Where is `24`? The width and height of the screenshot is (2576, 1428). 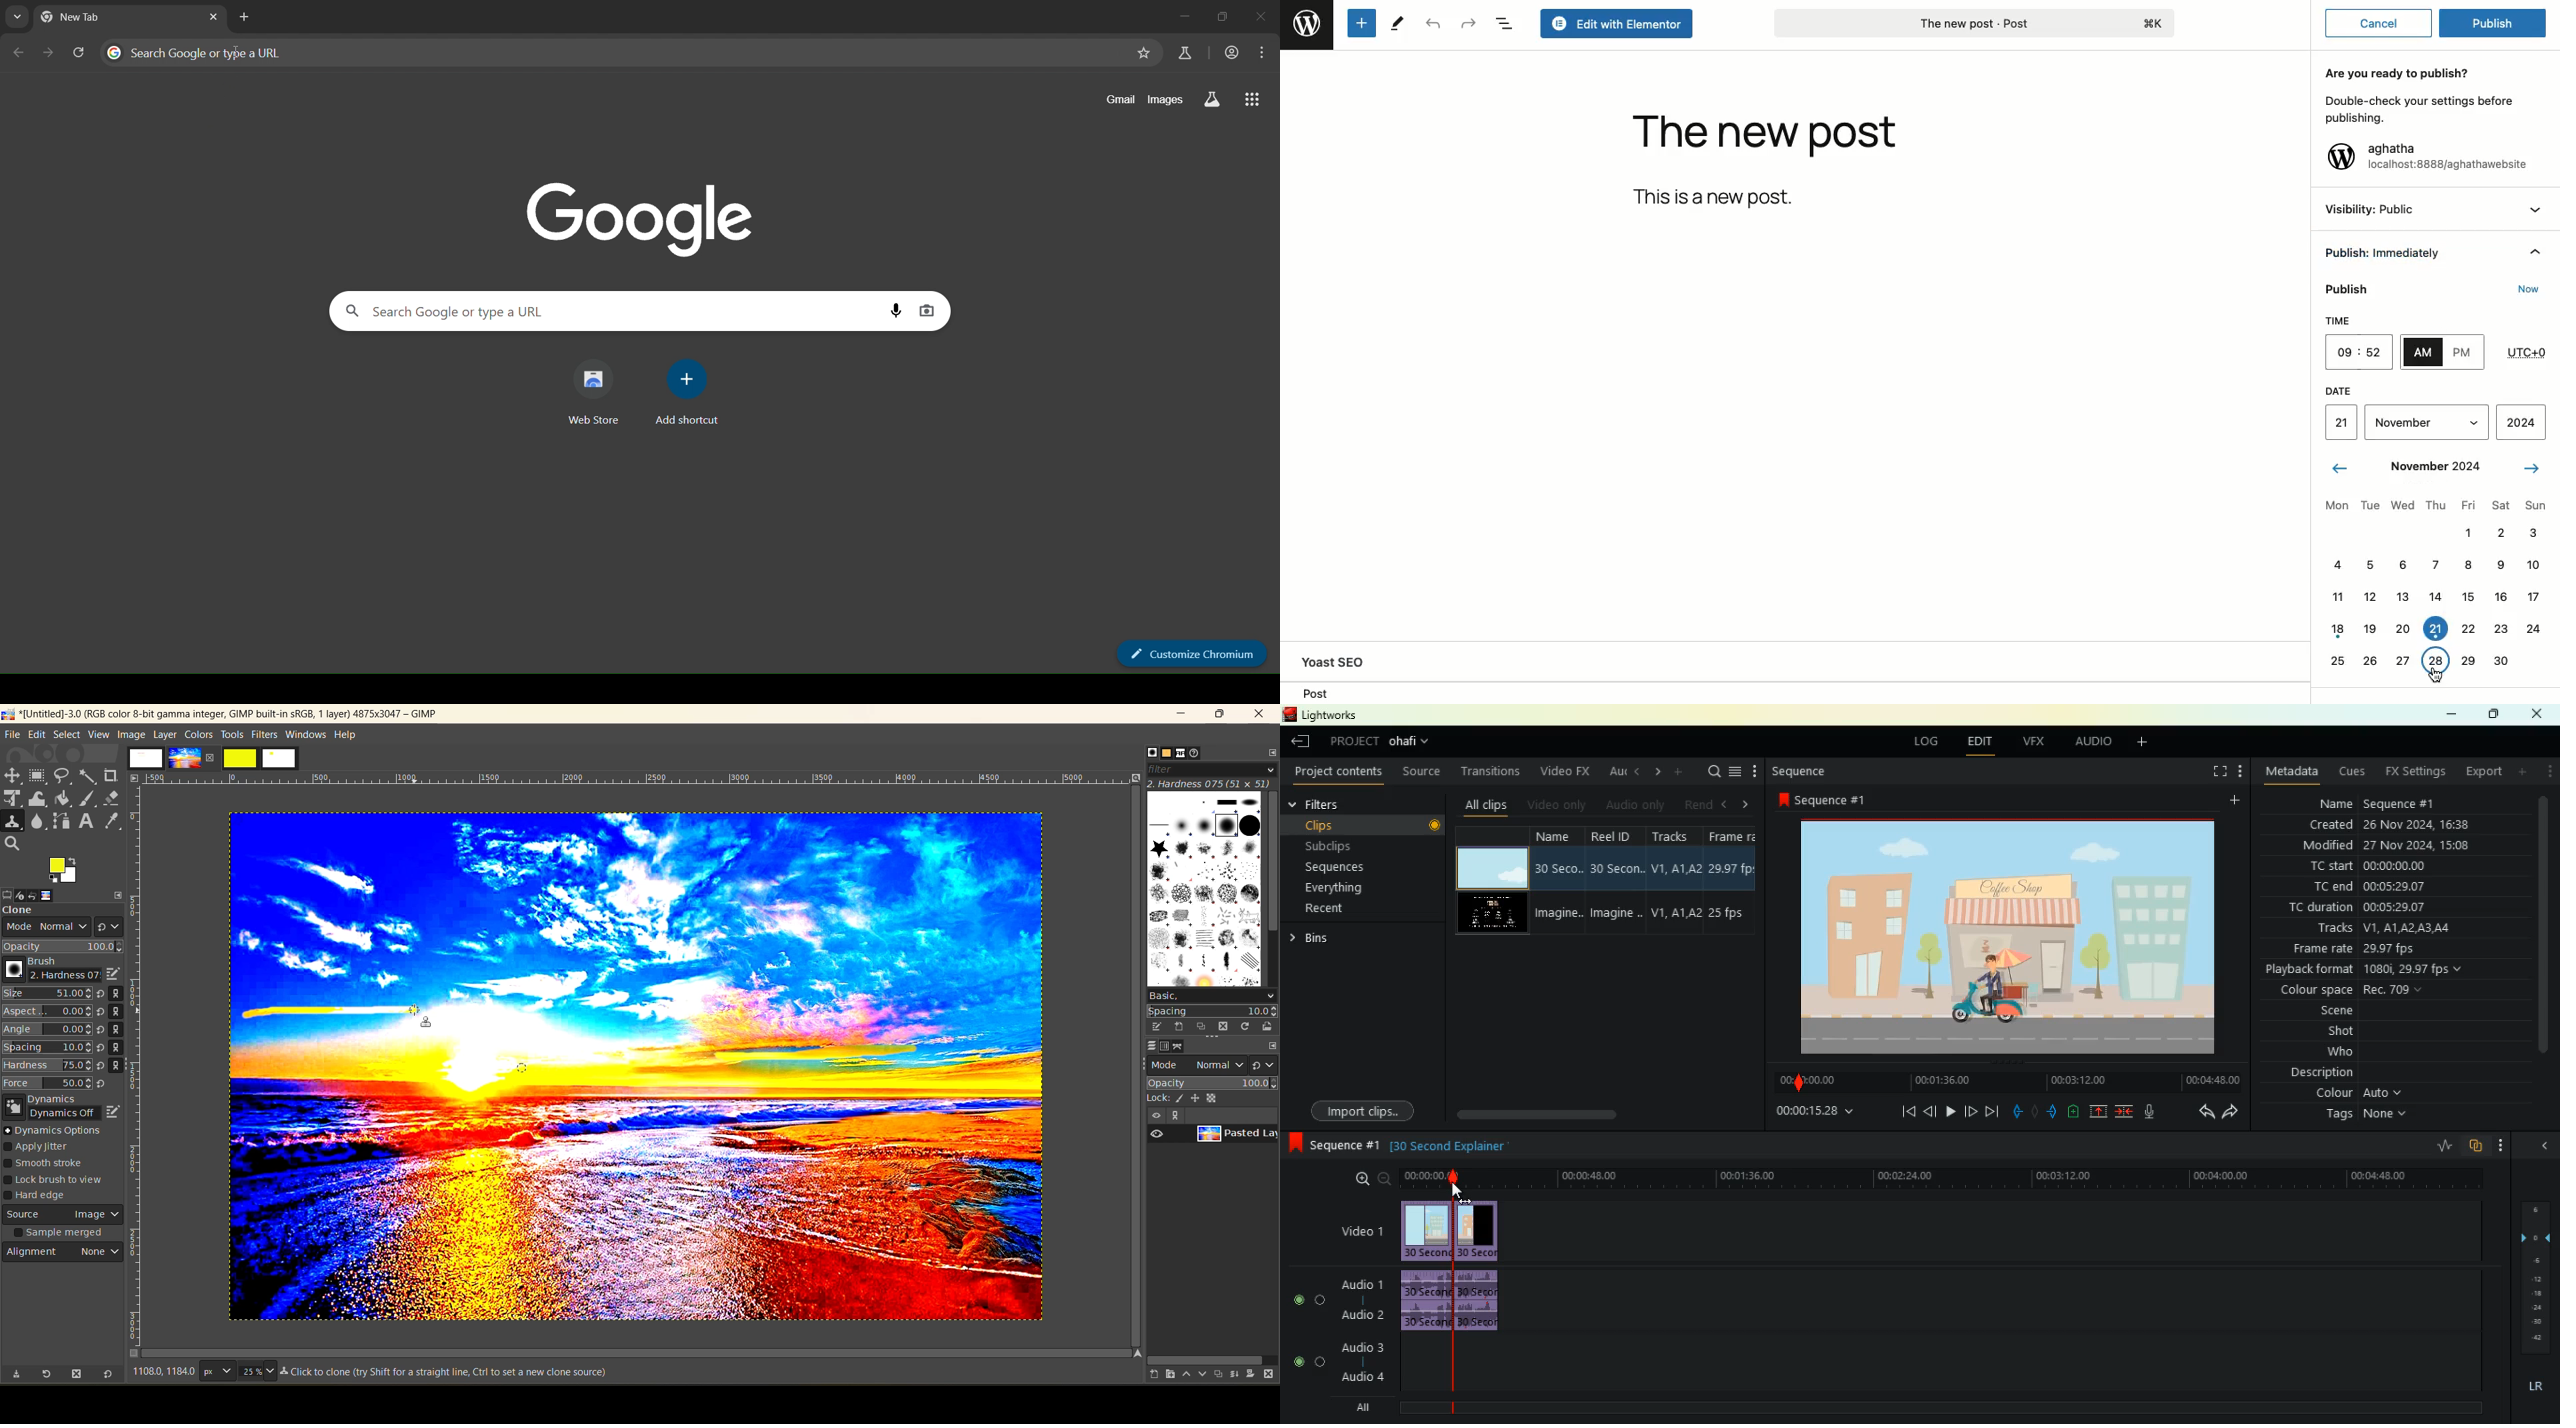
24 is located at coordinates (2533, 629).